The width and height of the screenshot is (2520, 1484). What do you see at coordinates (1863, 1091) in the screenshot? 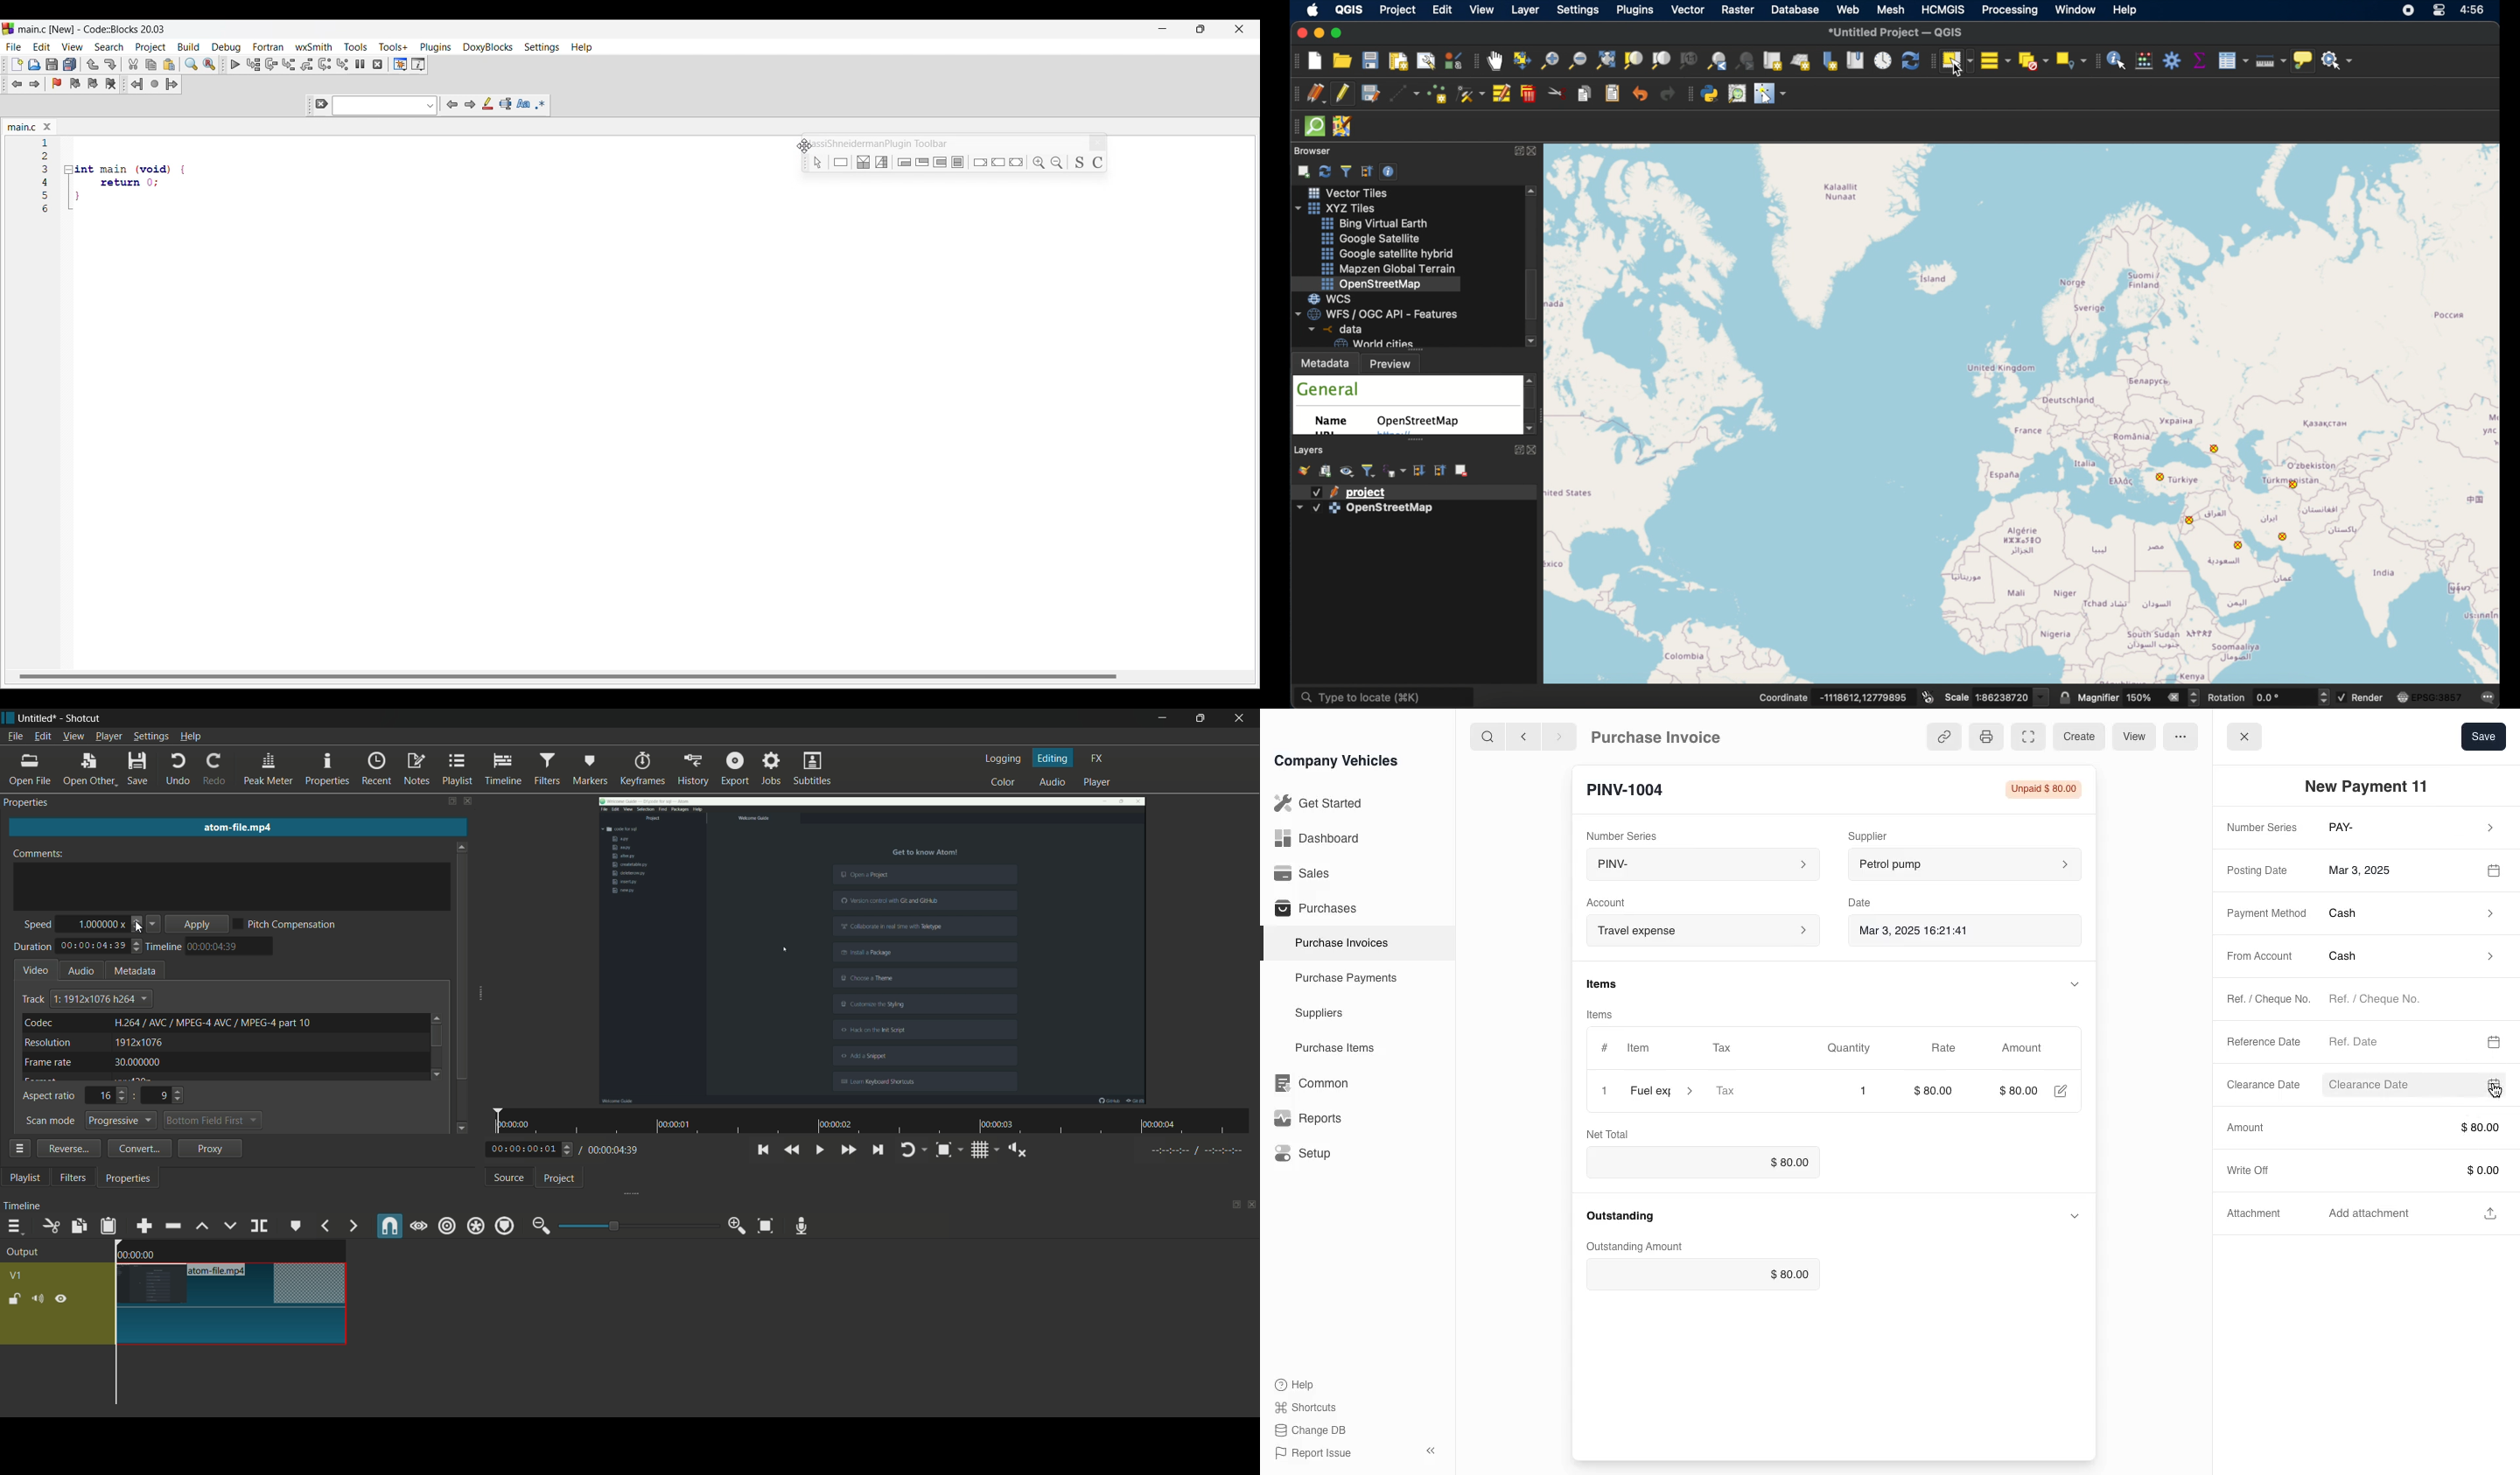
I see `1` at bounding box center [1863, 1091].